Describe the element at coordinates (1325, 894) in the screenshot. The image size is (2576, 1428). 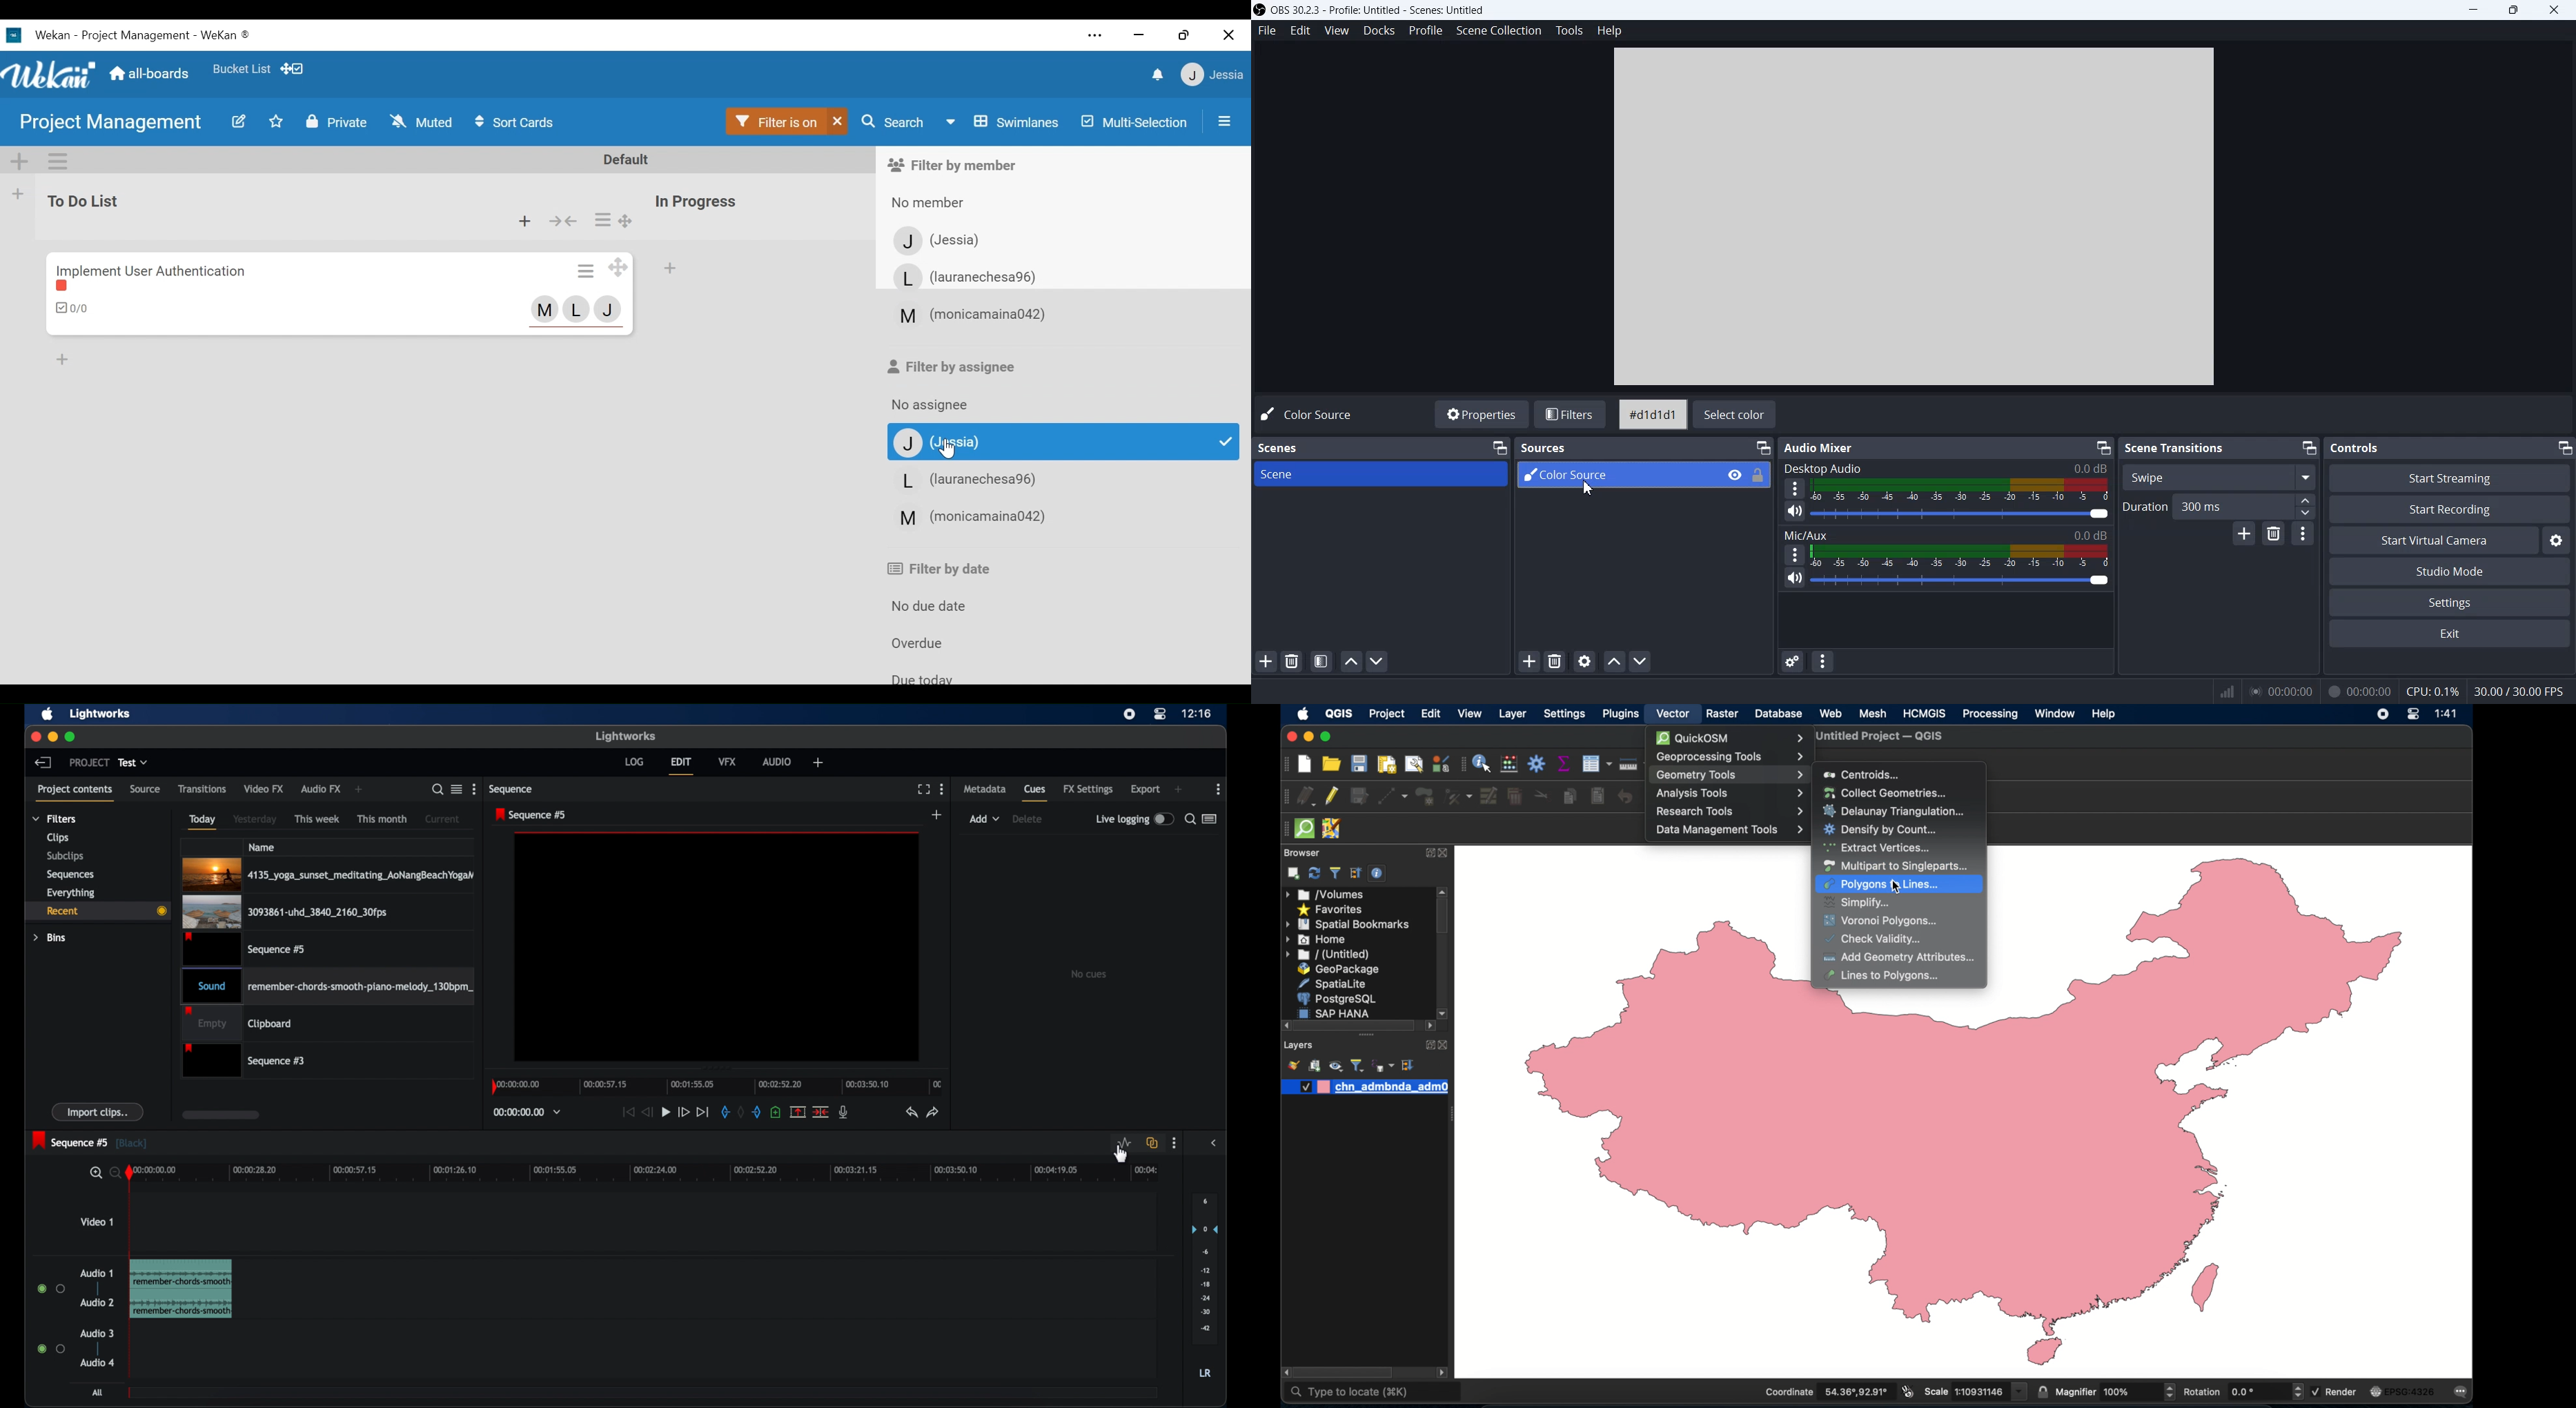
I see `volumes` at that location.